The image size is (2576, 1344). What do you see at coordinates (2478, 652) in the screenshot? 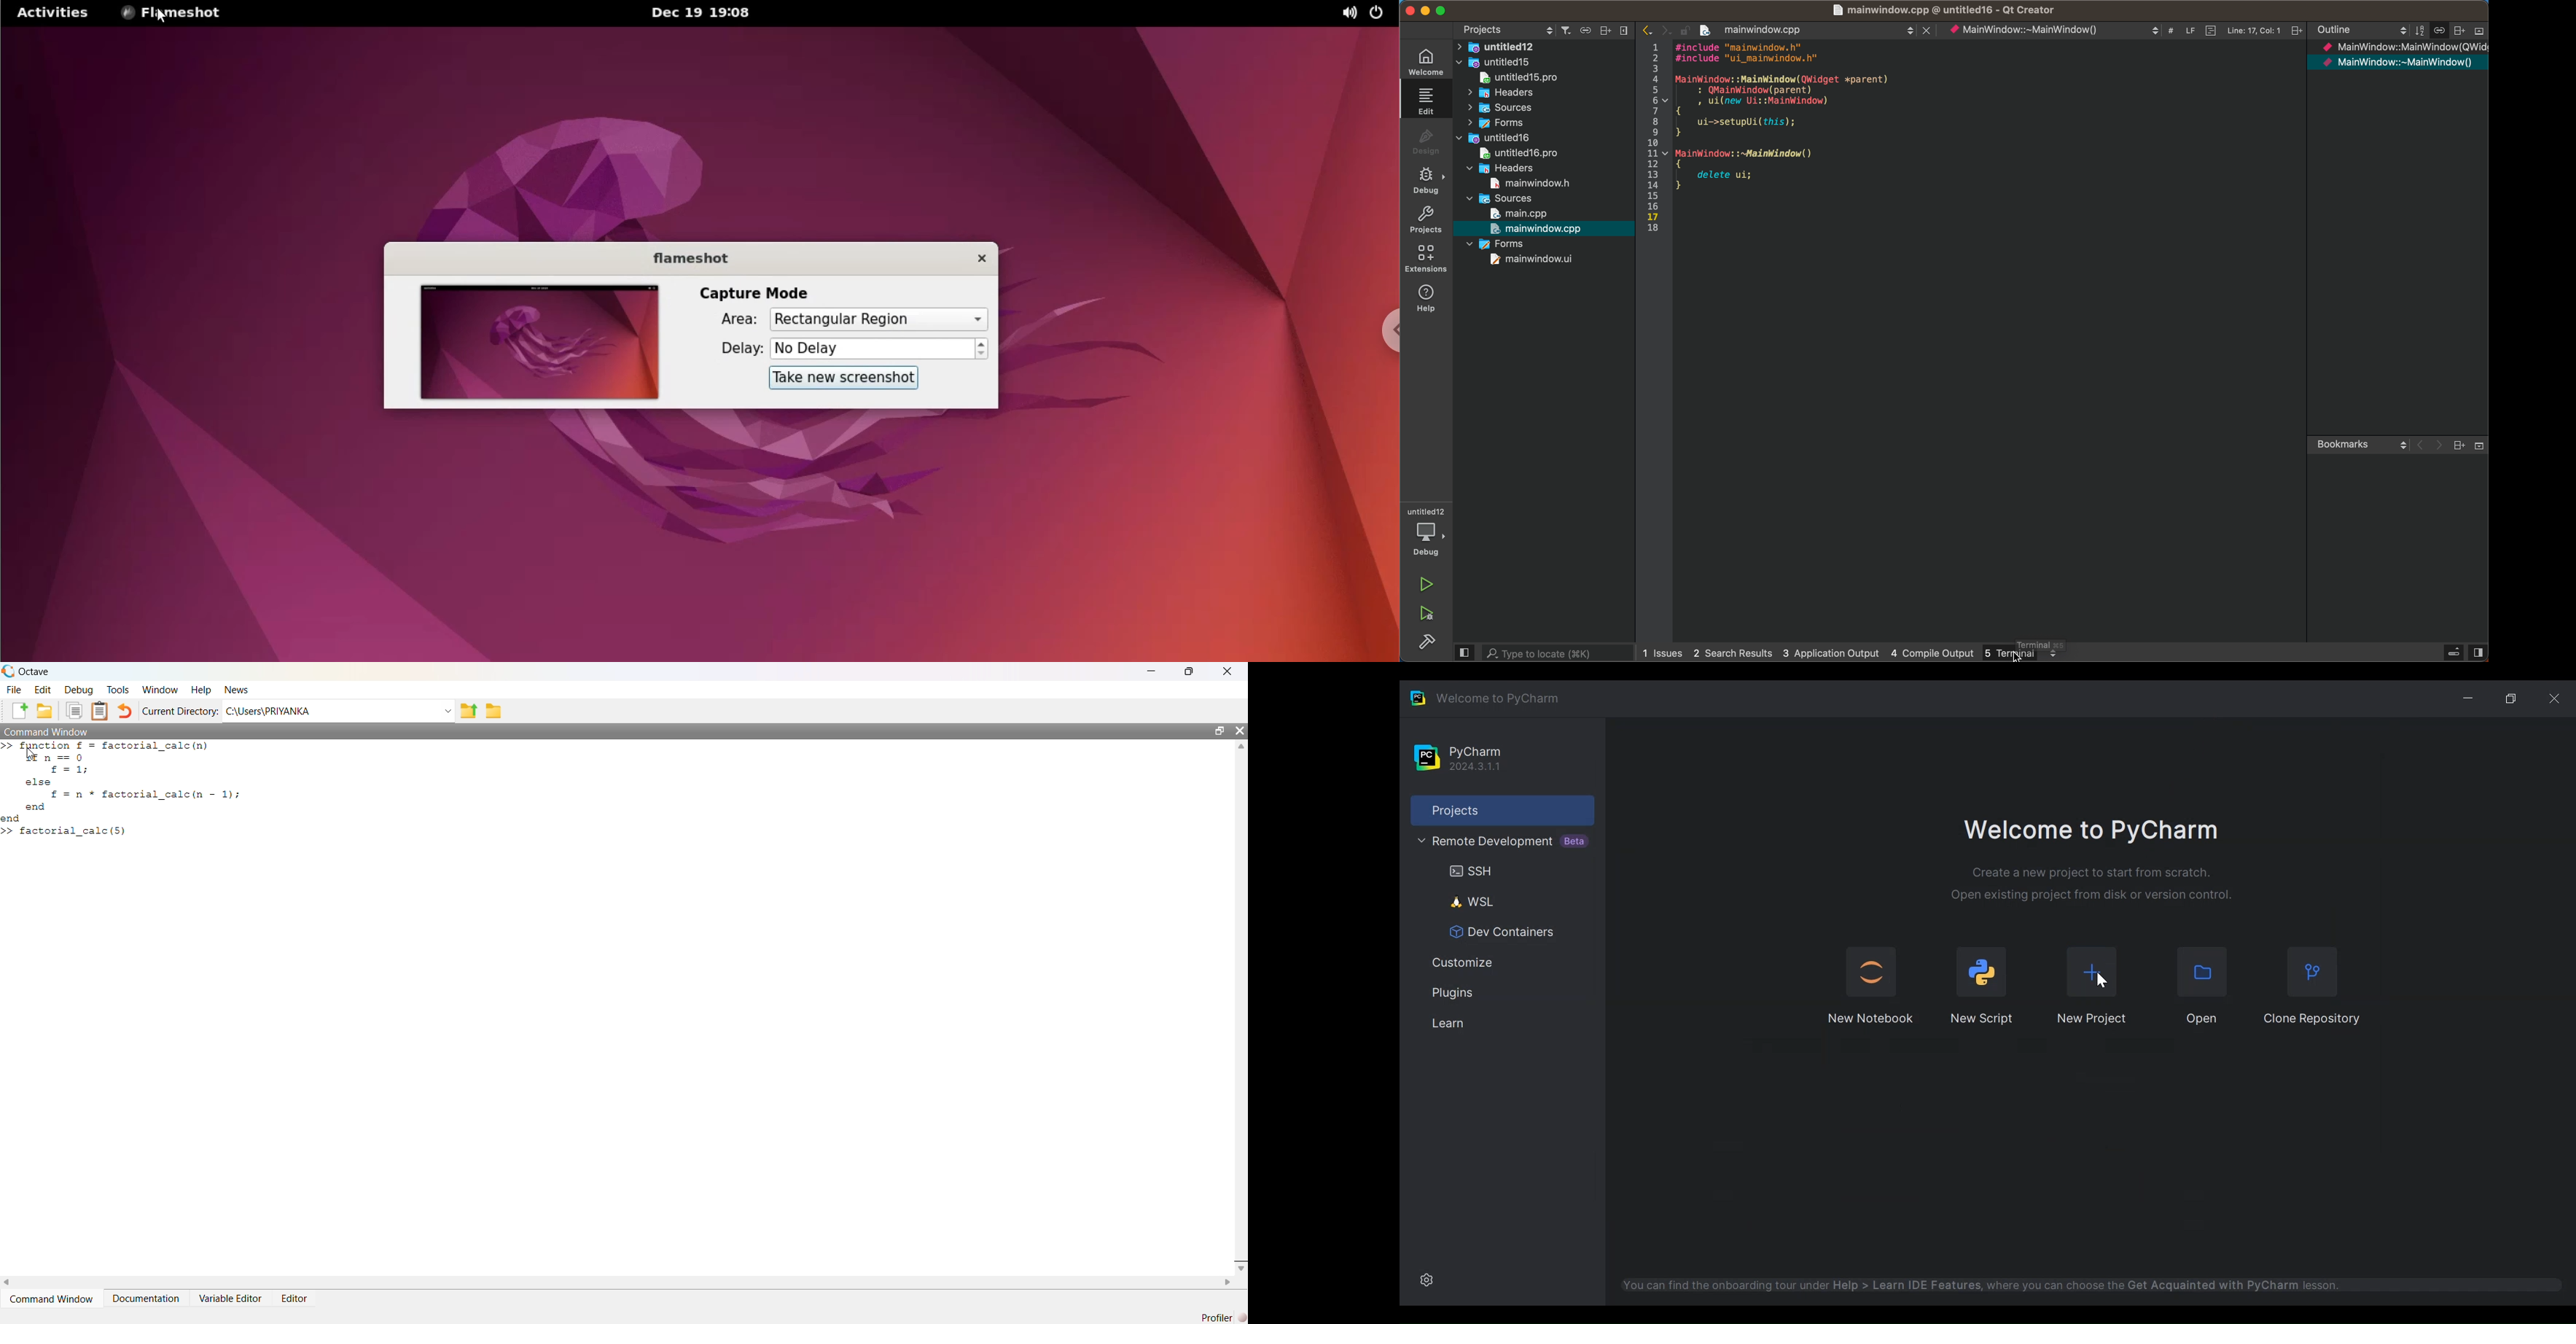
I see `side panle` at bounding box center [2478, 652].